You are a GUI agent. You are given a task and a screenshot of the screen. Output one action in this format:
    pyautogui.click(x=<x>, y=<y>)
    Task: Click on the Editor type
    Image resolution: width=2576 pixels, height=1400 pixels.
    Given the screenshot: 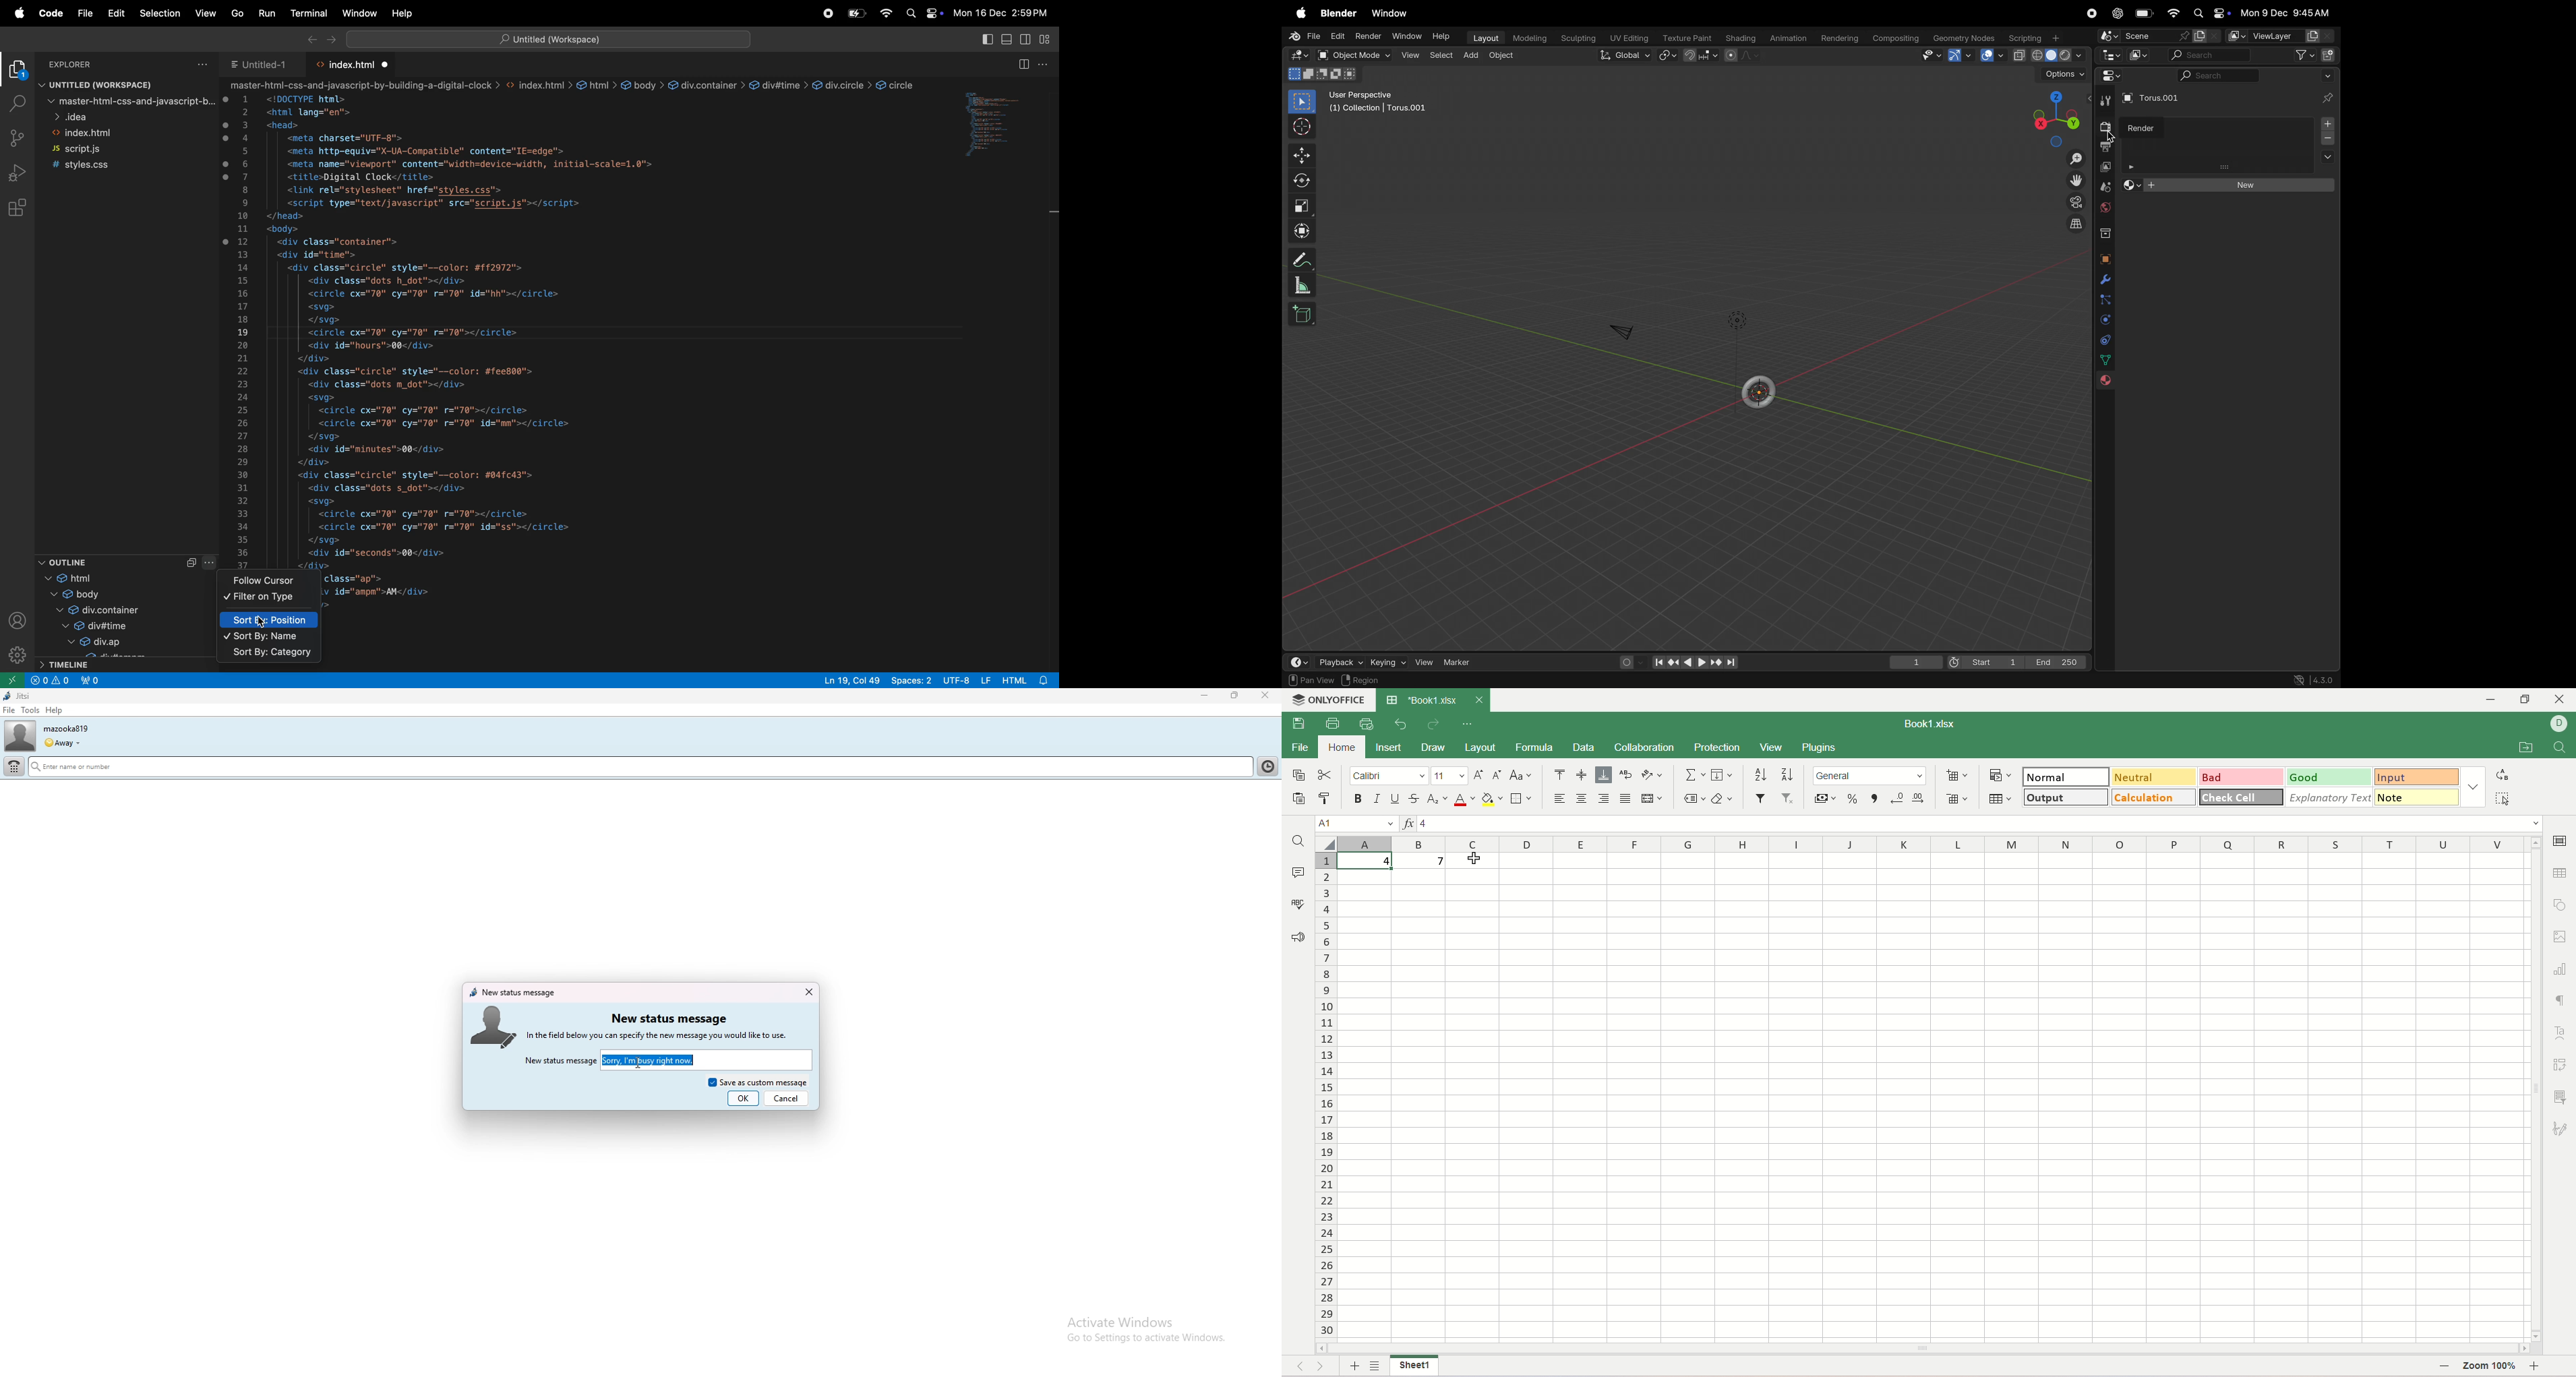 What is the action you would take?
    pyautogui.click(x=2110, y=57)
    